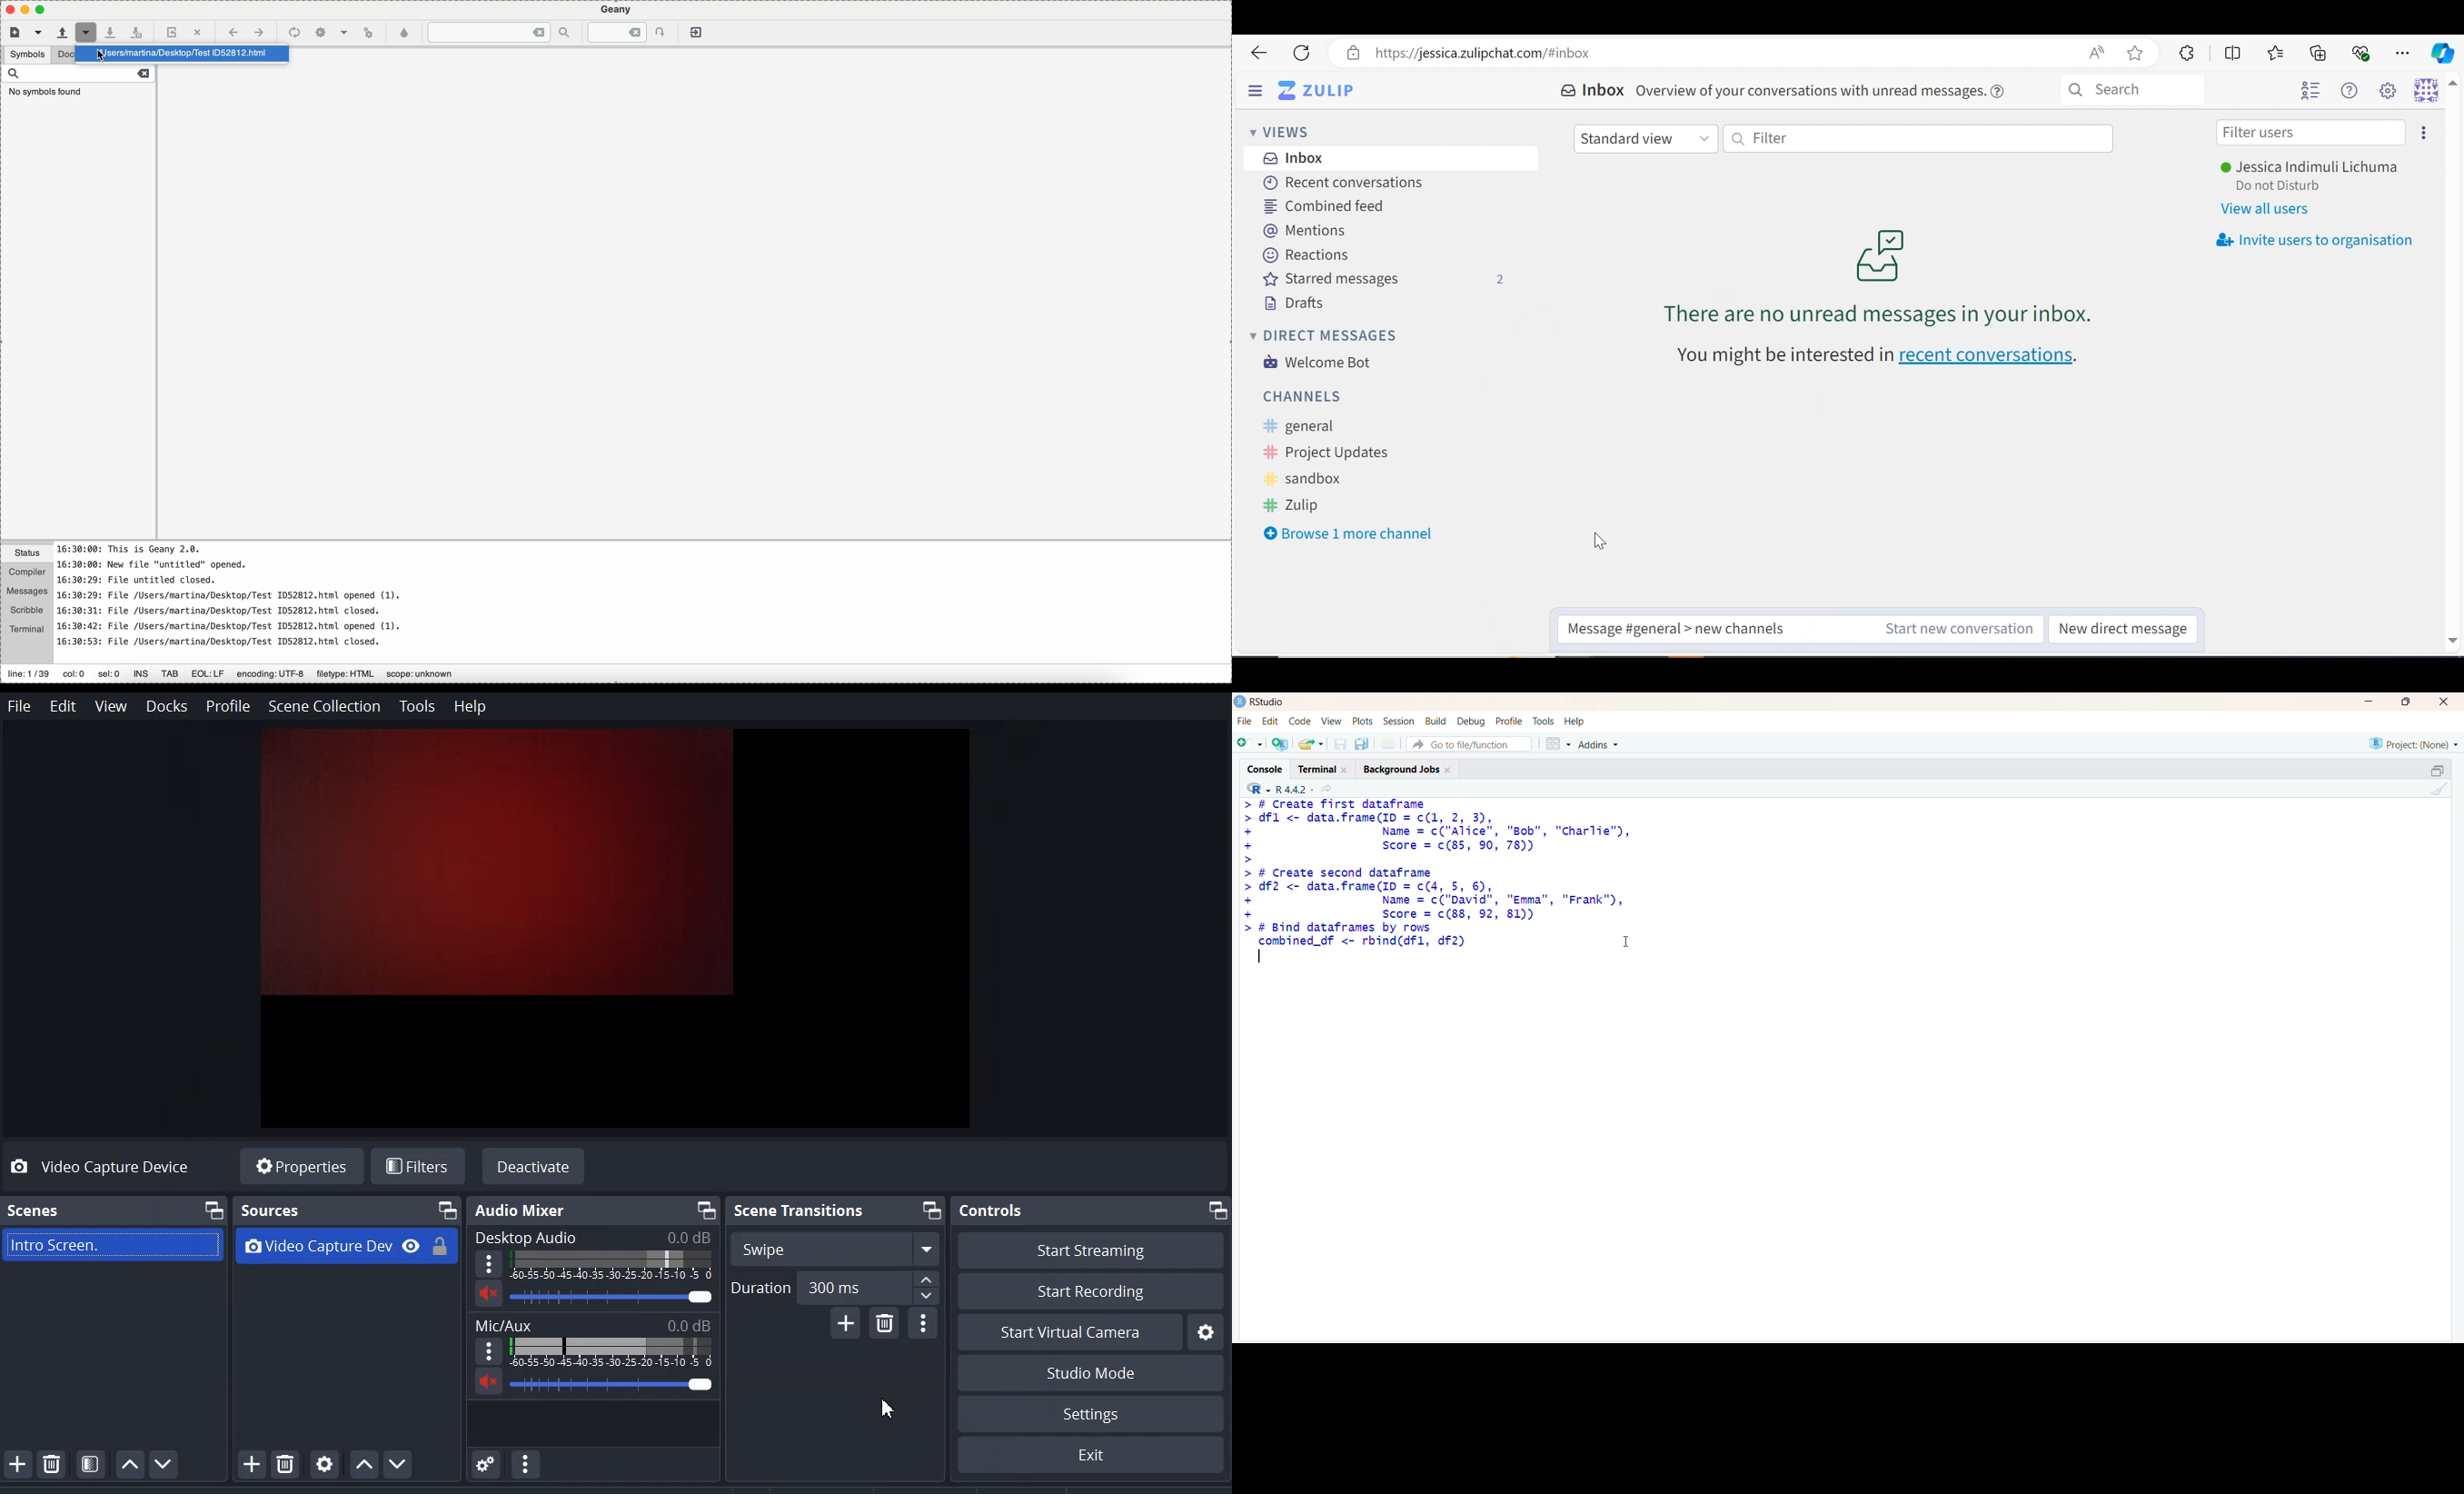 This screenshot has height=1512, width=2464. Describe the element at coordinates (1362, 721) in the screenshot. I see `Plots` at that location.